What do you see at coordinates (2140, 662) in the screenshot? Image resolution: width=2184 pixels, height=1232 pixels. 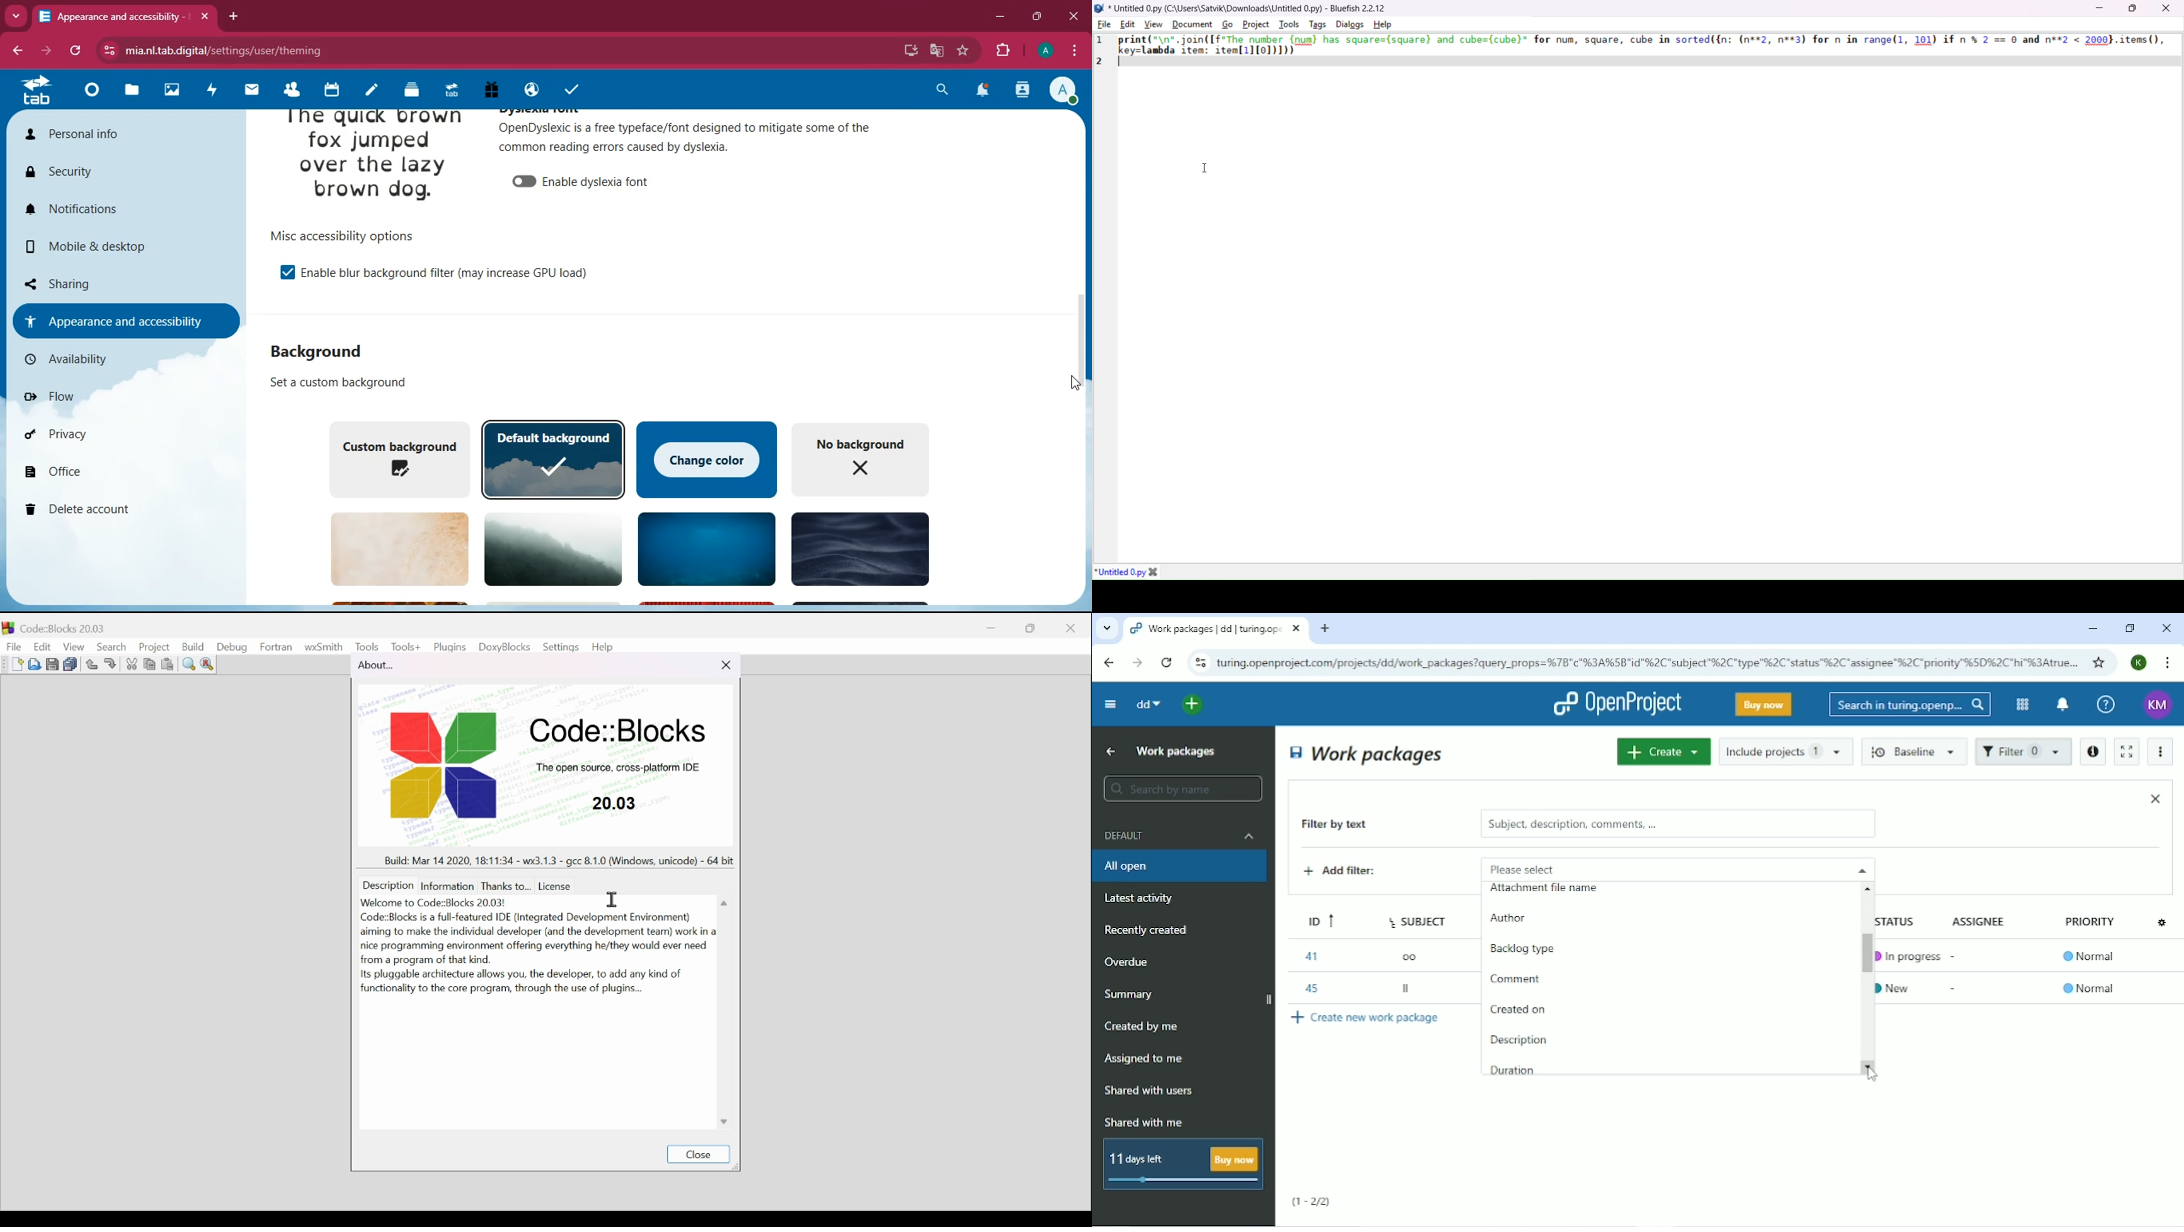 I see `Account` at bounding box center [2140, 662].